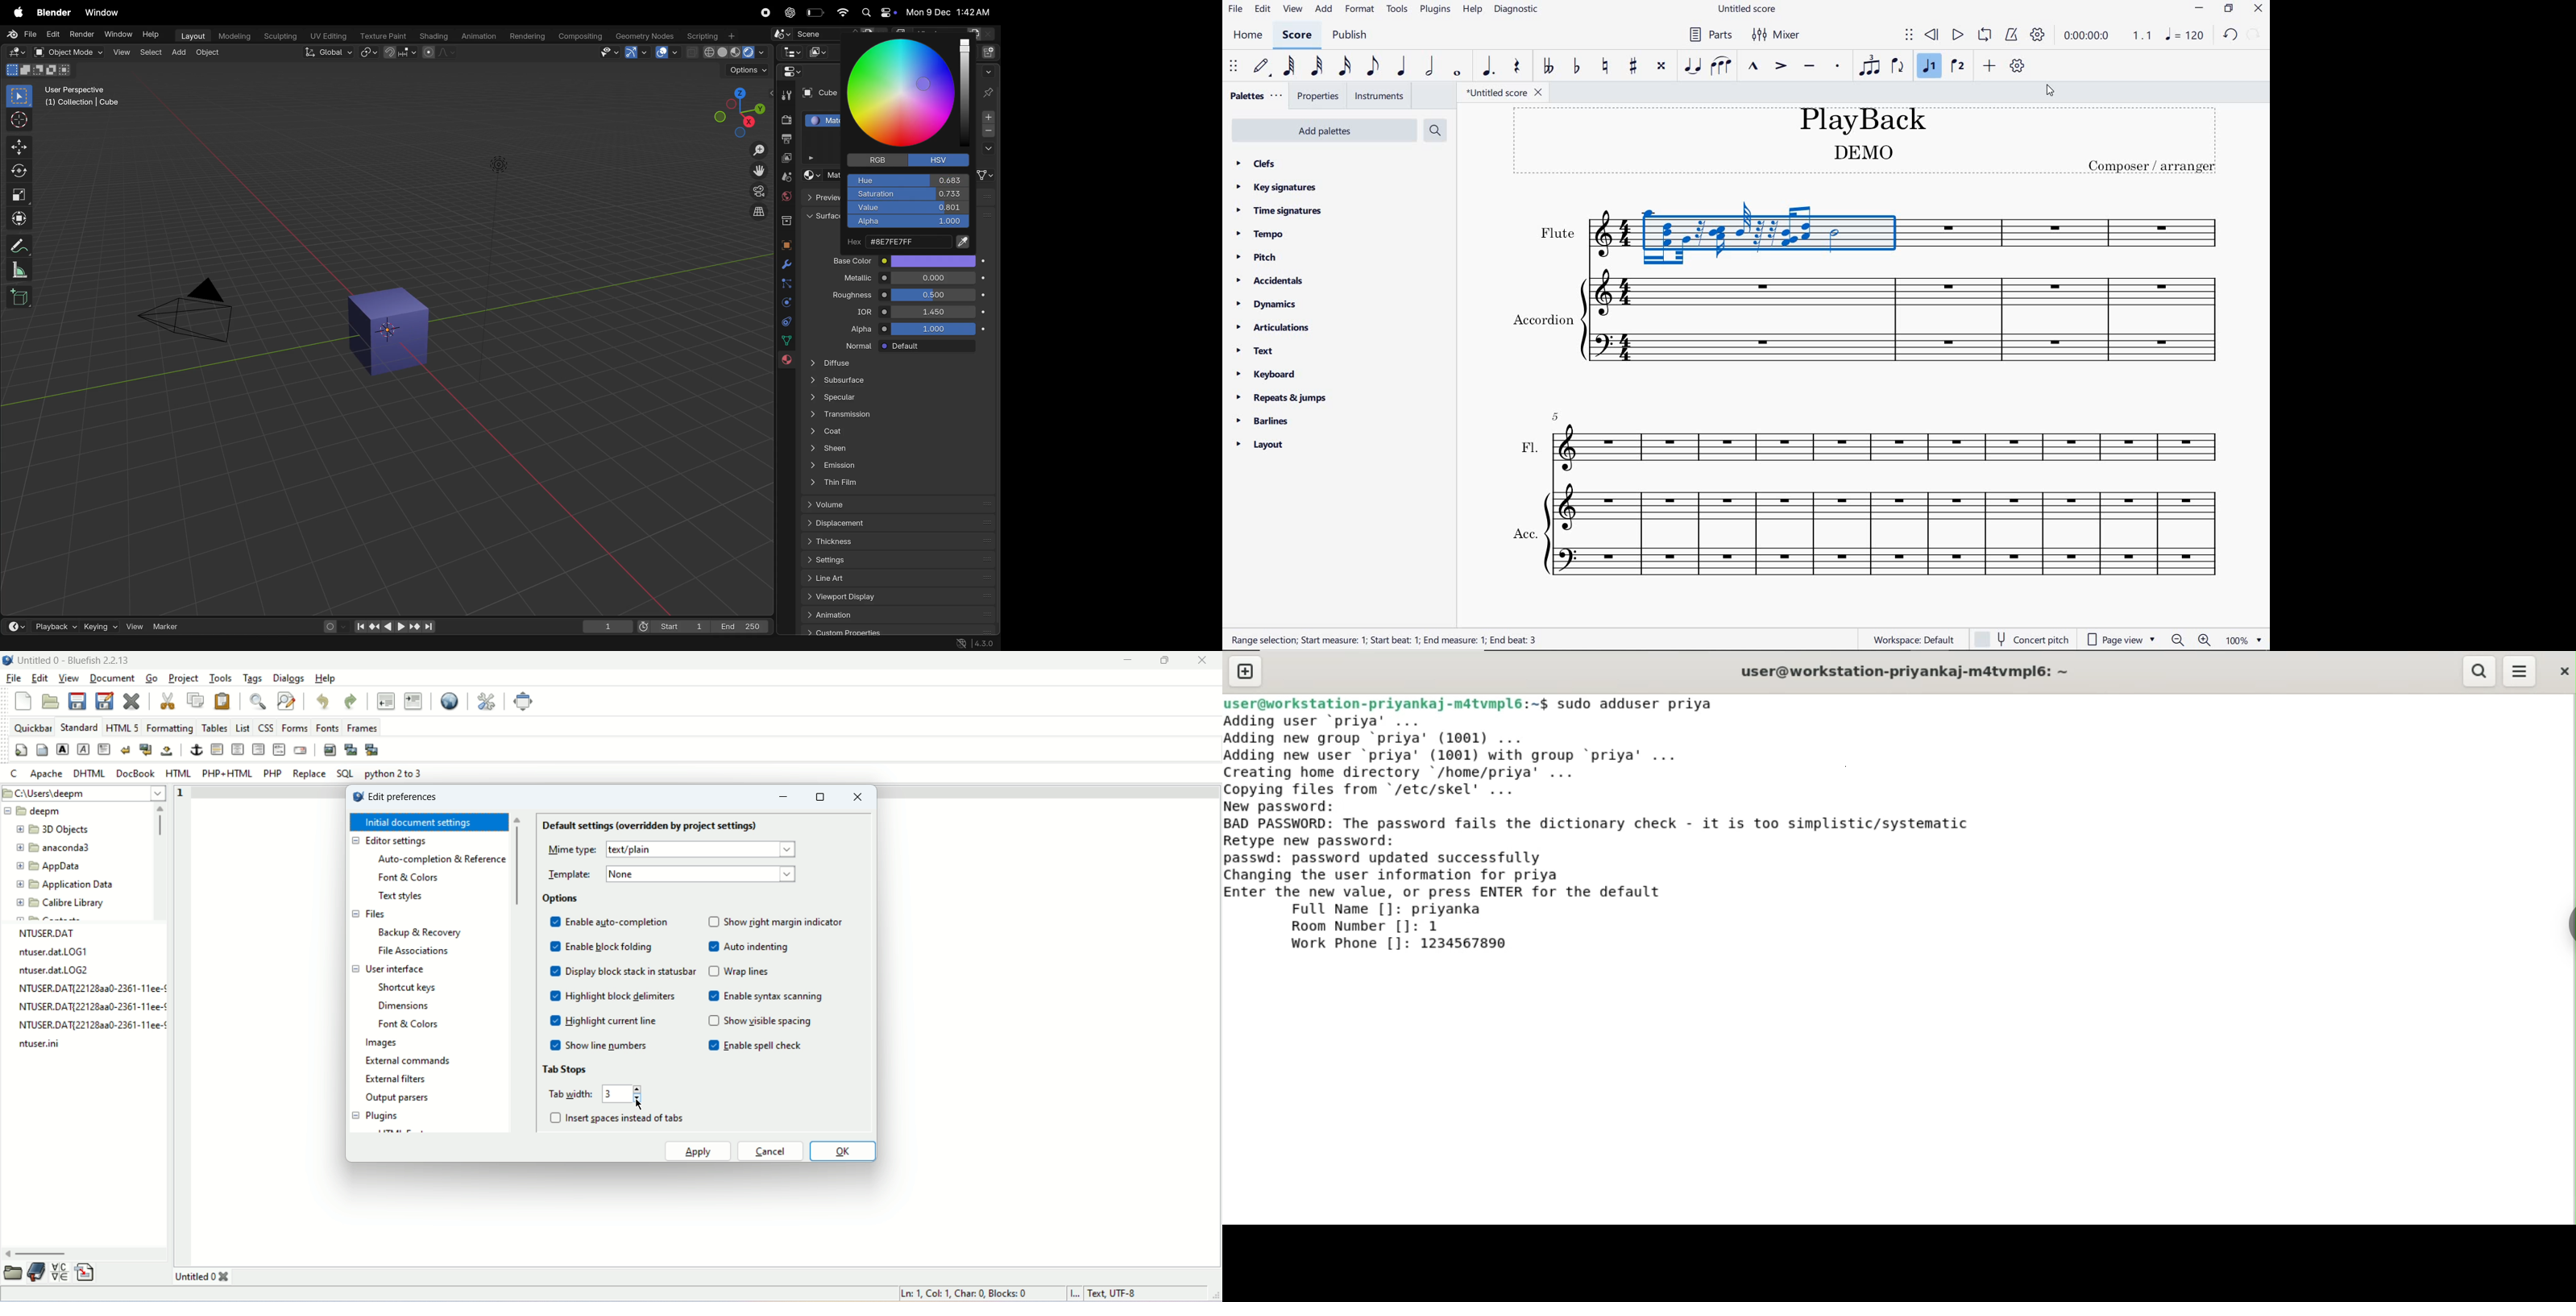 This screenshot has height=1316, width=2576. What do you see at coordinates (786, 363) in the screenshot?
I see `material` at bounding box center [786, 363].